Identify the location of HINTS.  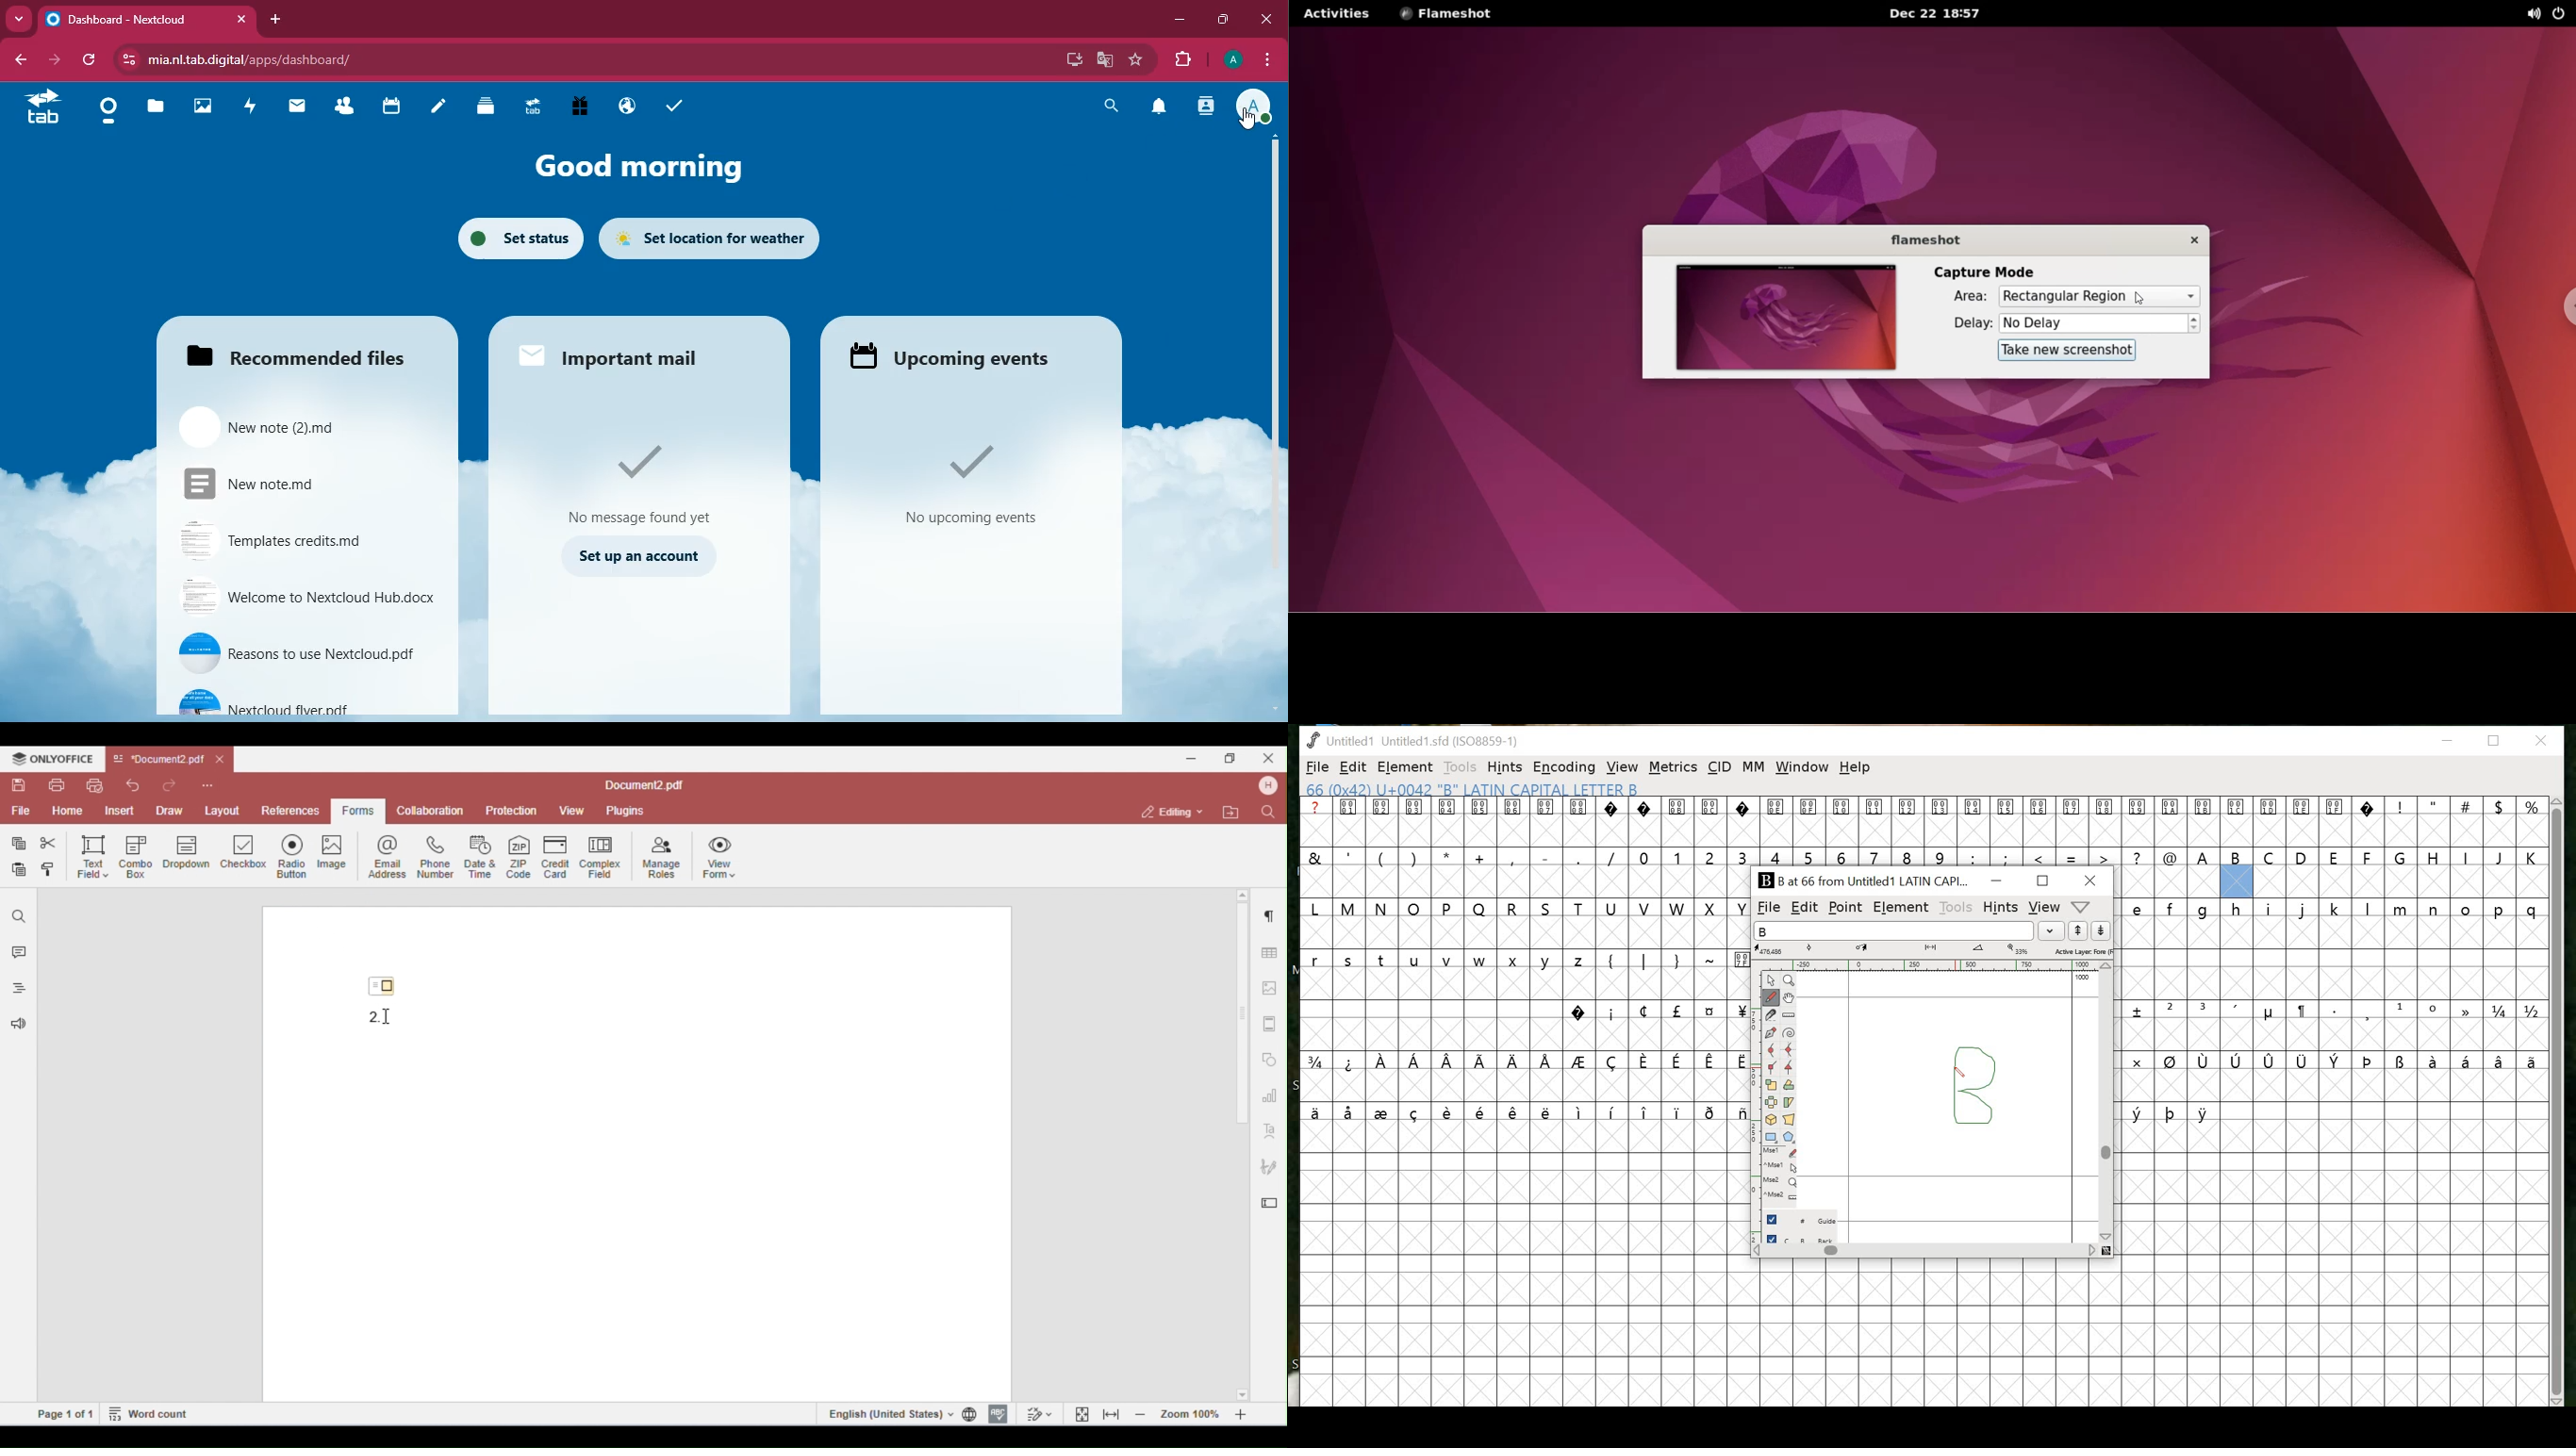
(1504, 768).